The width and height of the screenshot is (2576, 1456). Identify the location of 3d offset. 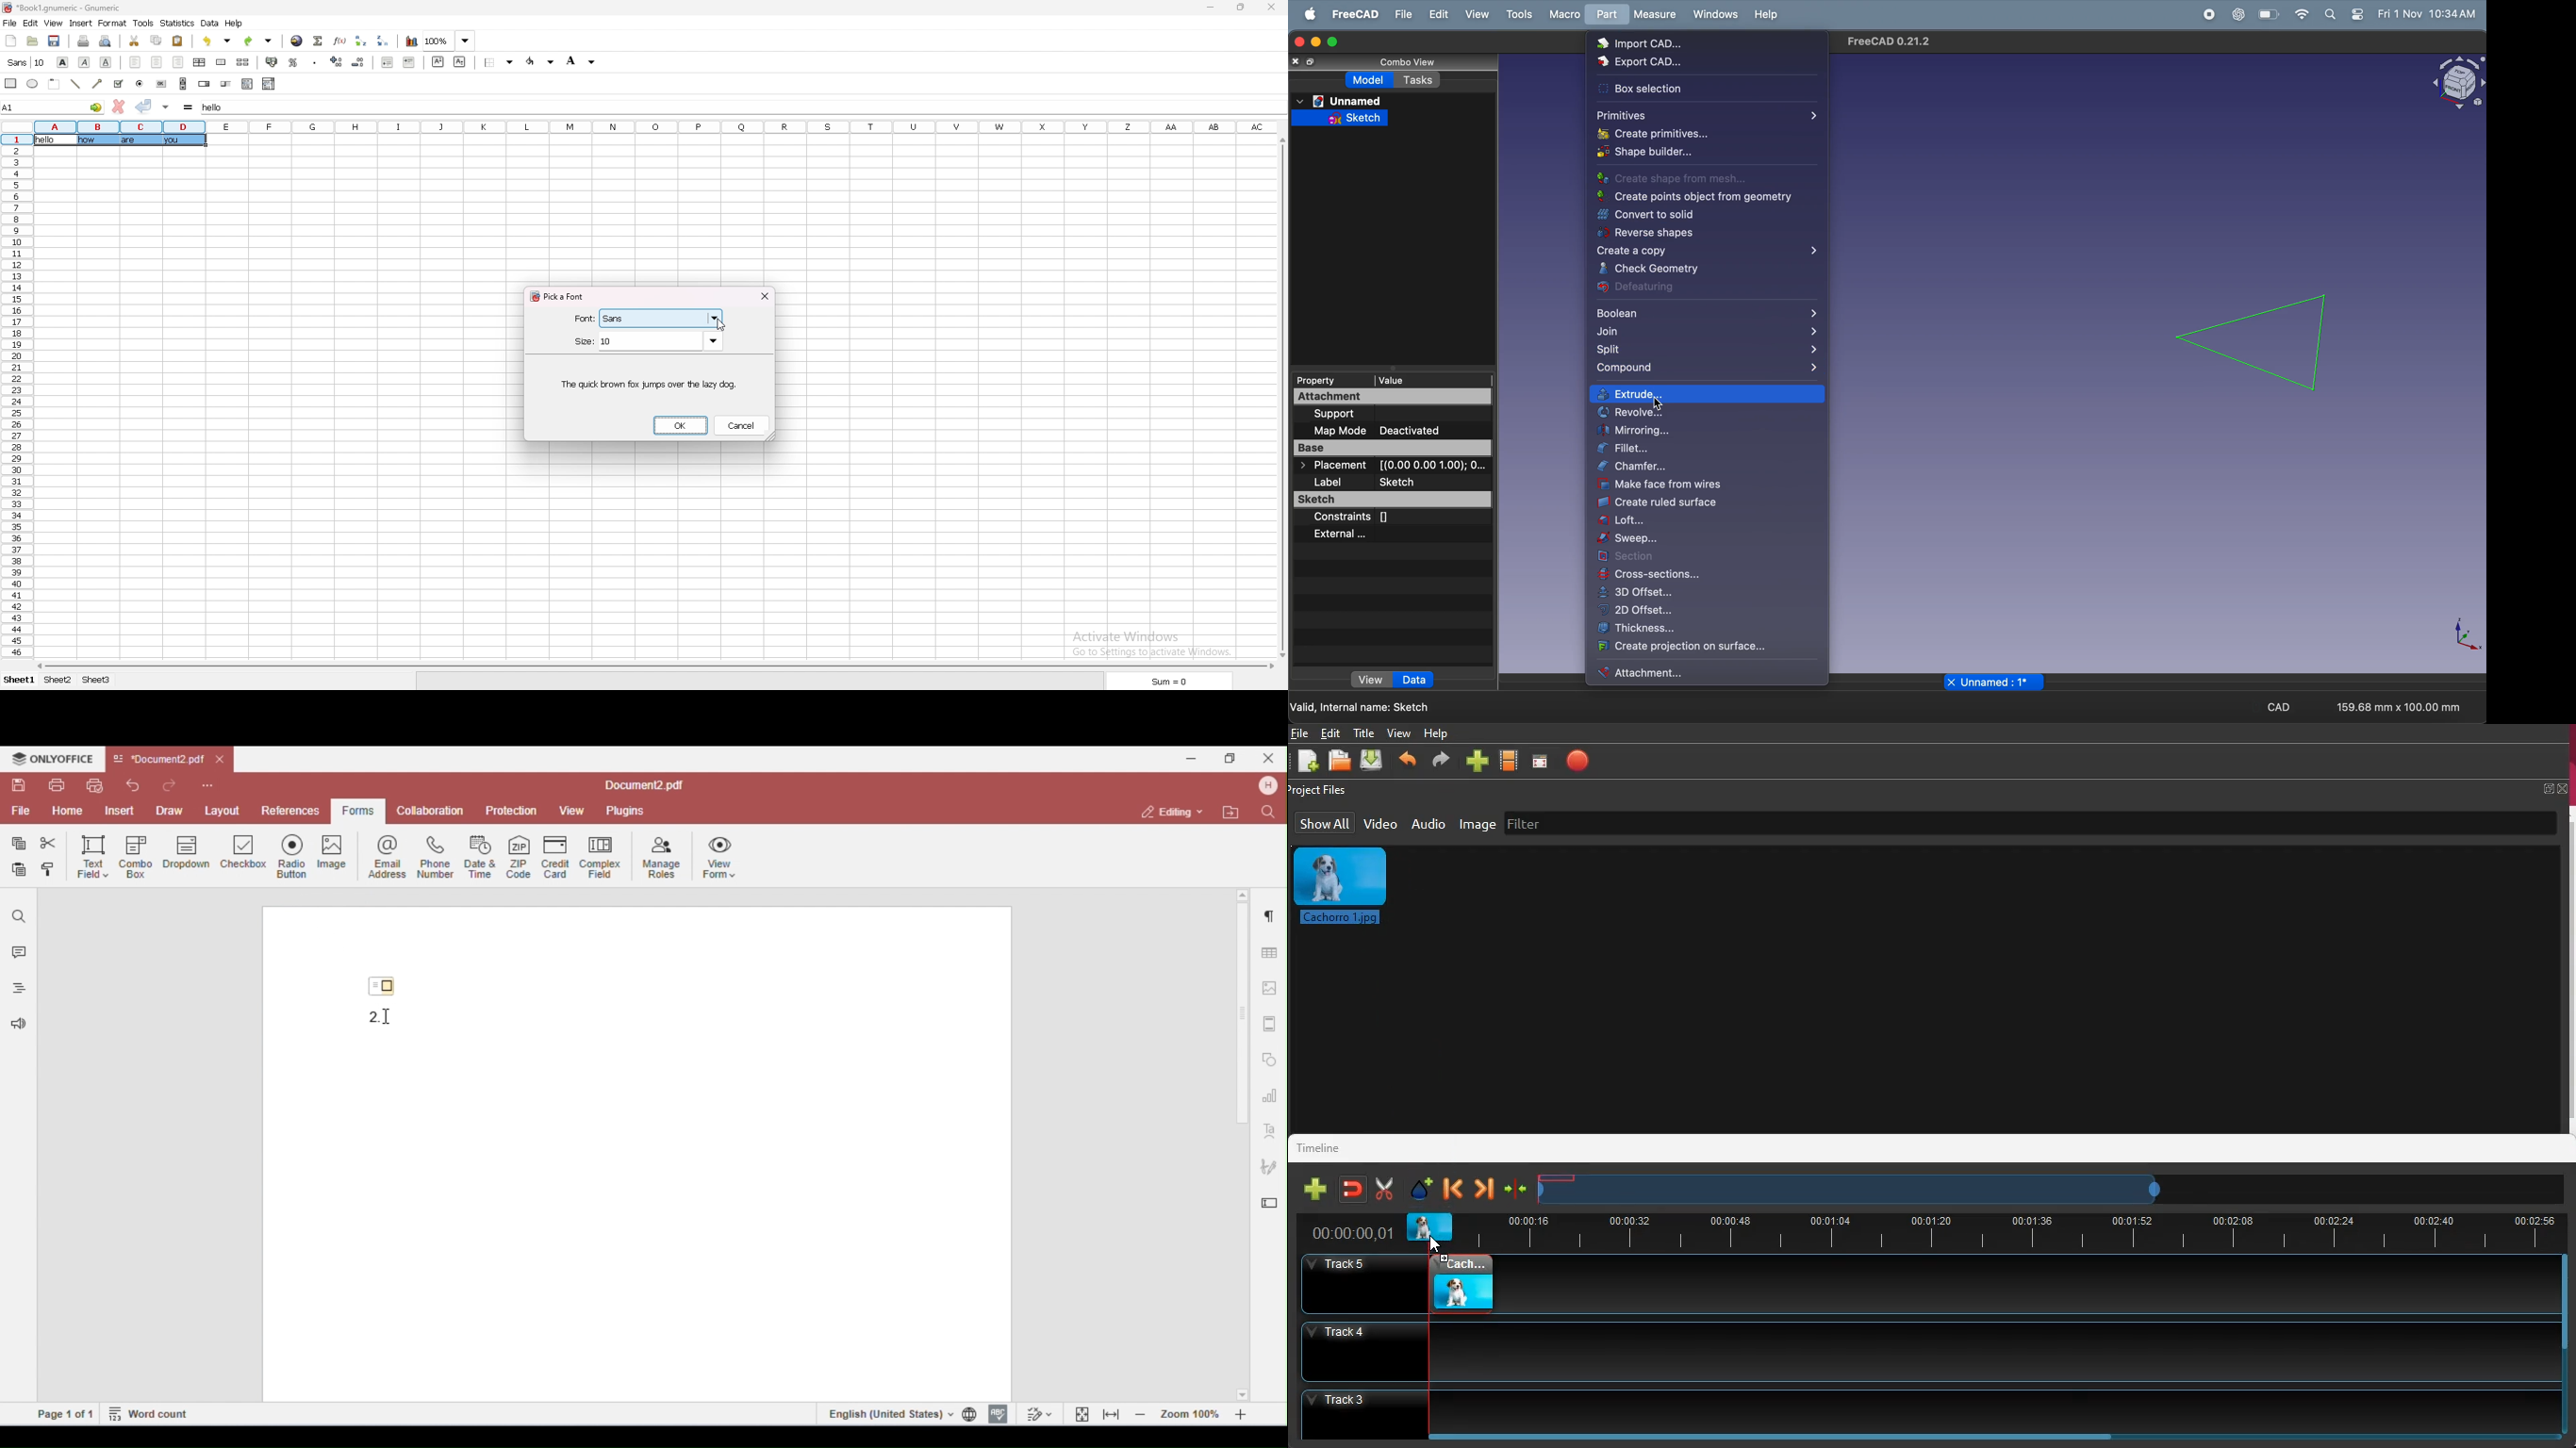
(1707, 593).